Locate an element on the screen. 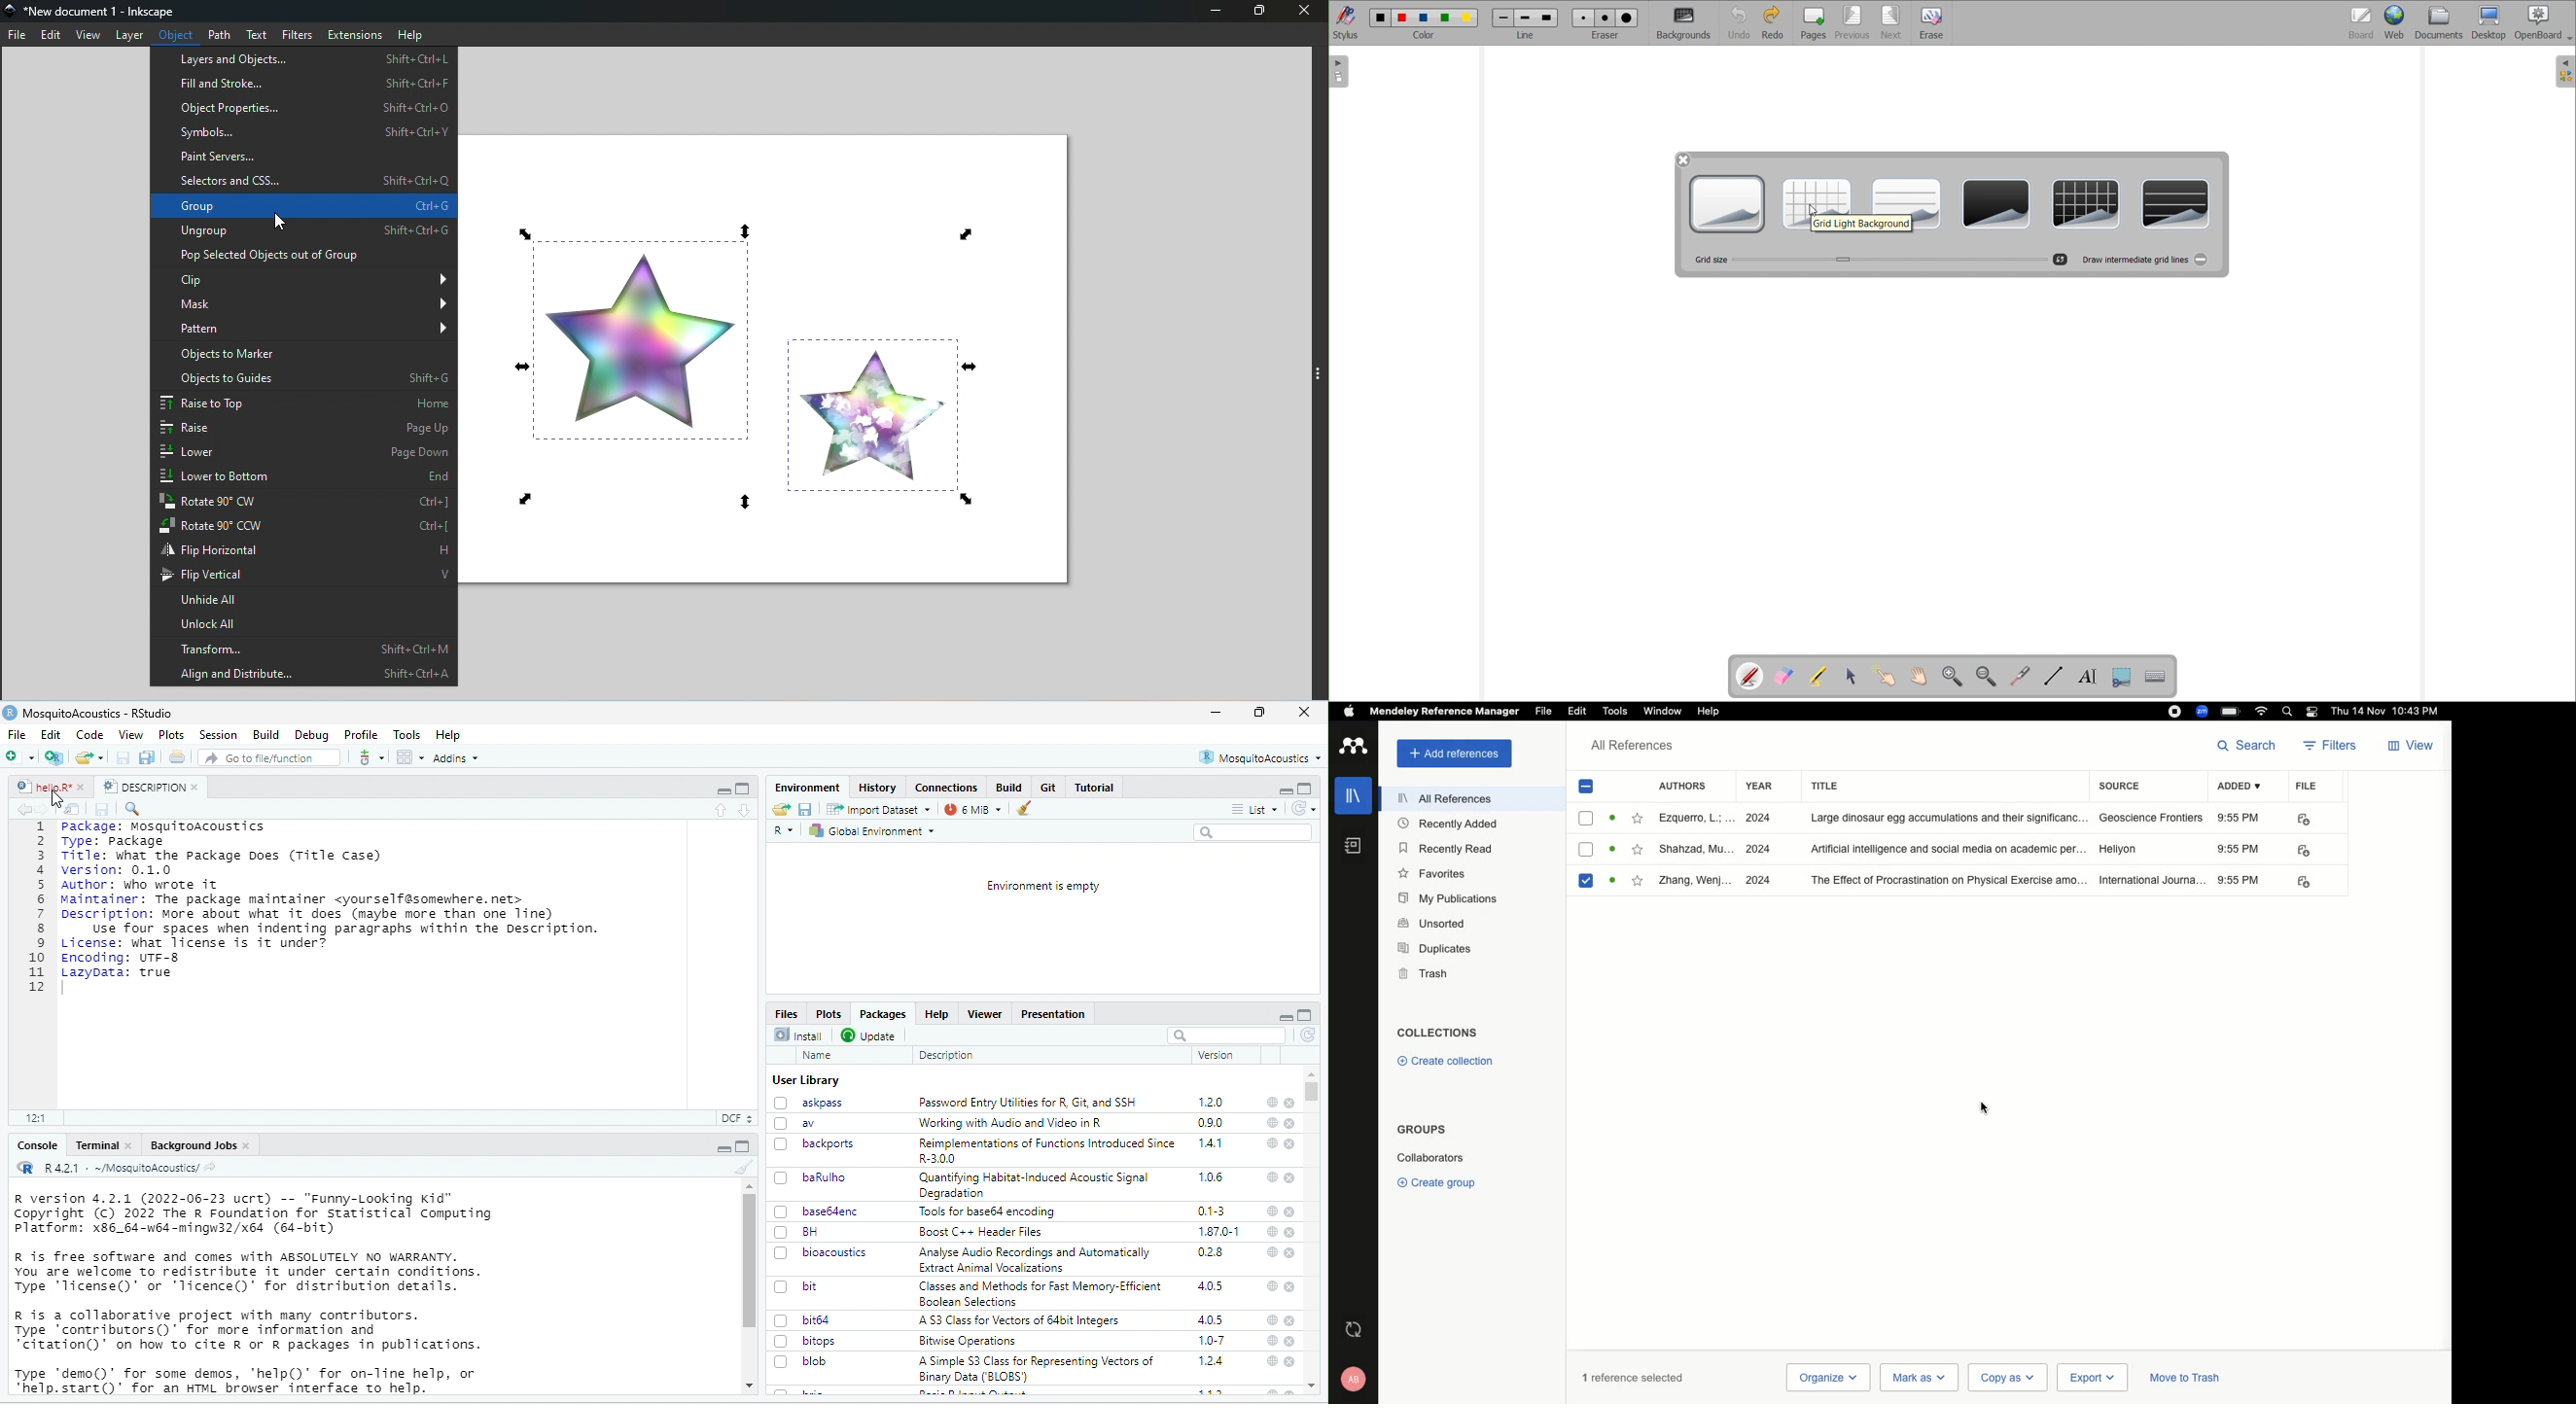 Image resolution: width=2576 pixels, height=1428 pixels. previous section is located at coordinates (720, 811).